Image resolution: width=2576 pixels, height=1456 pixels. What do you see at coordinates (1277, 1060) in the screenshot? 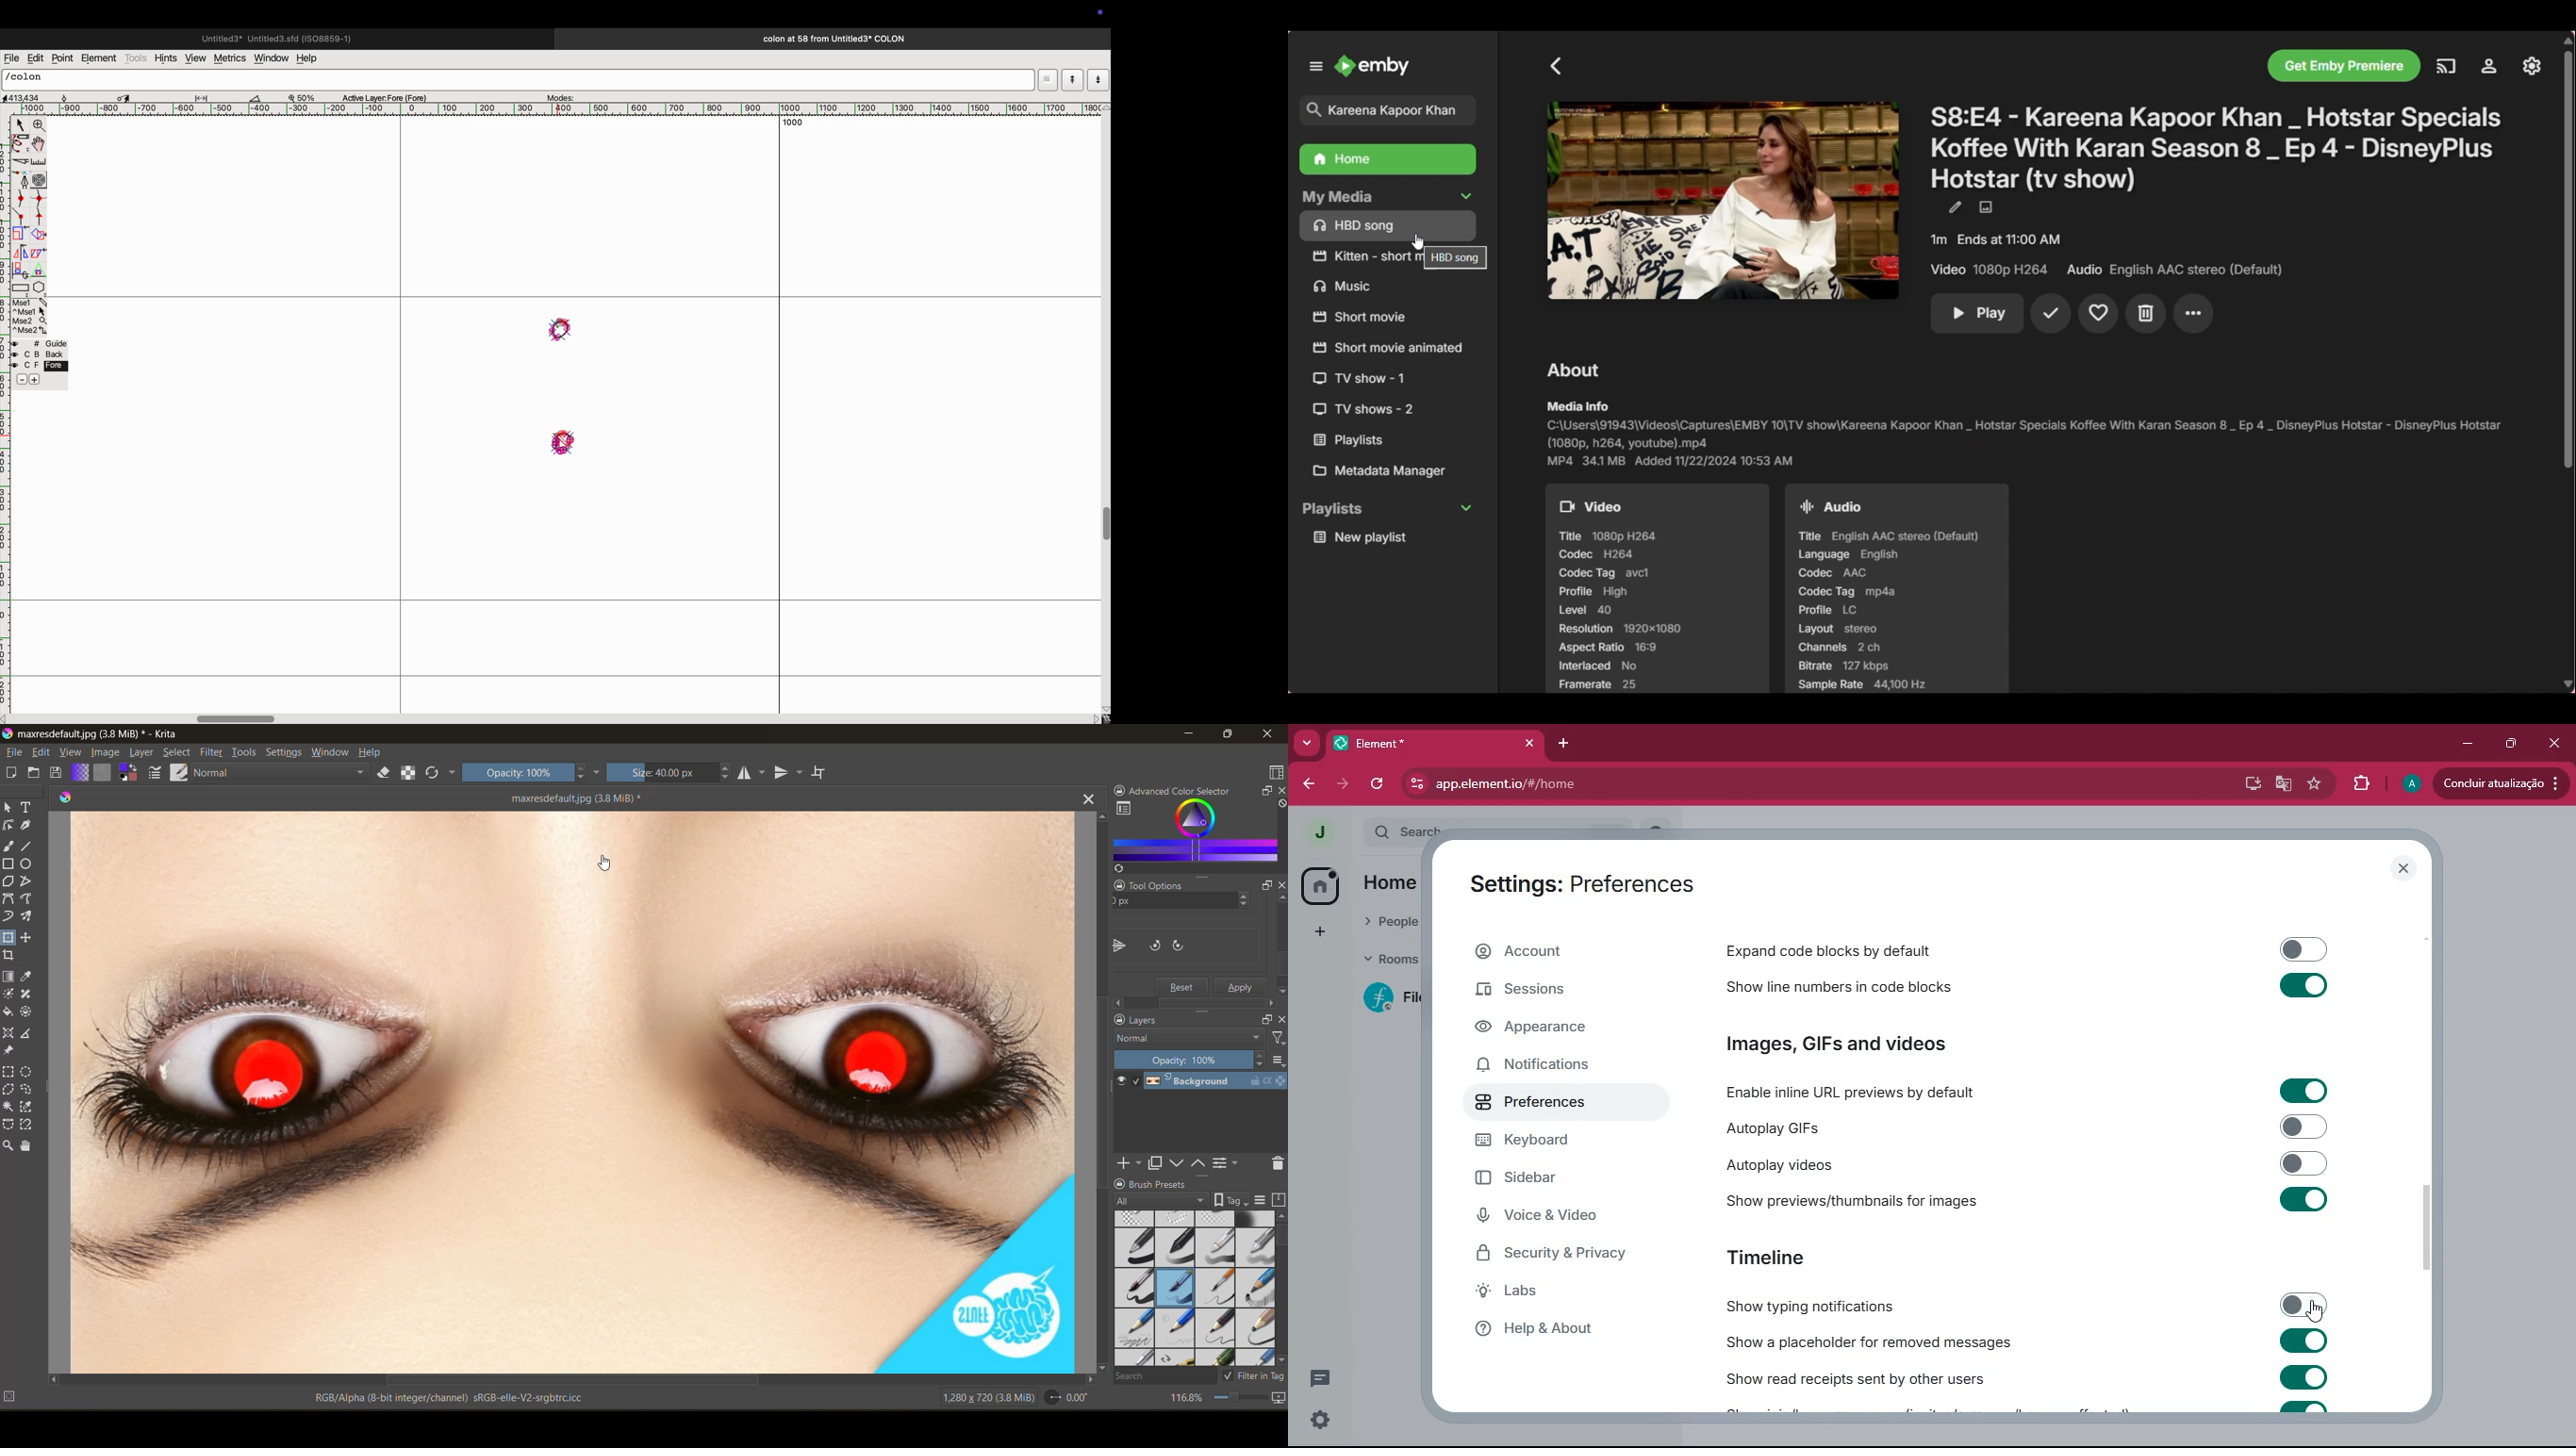
I see `options` at bounding box center [1277, 1060].